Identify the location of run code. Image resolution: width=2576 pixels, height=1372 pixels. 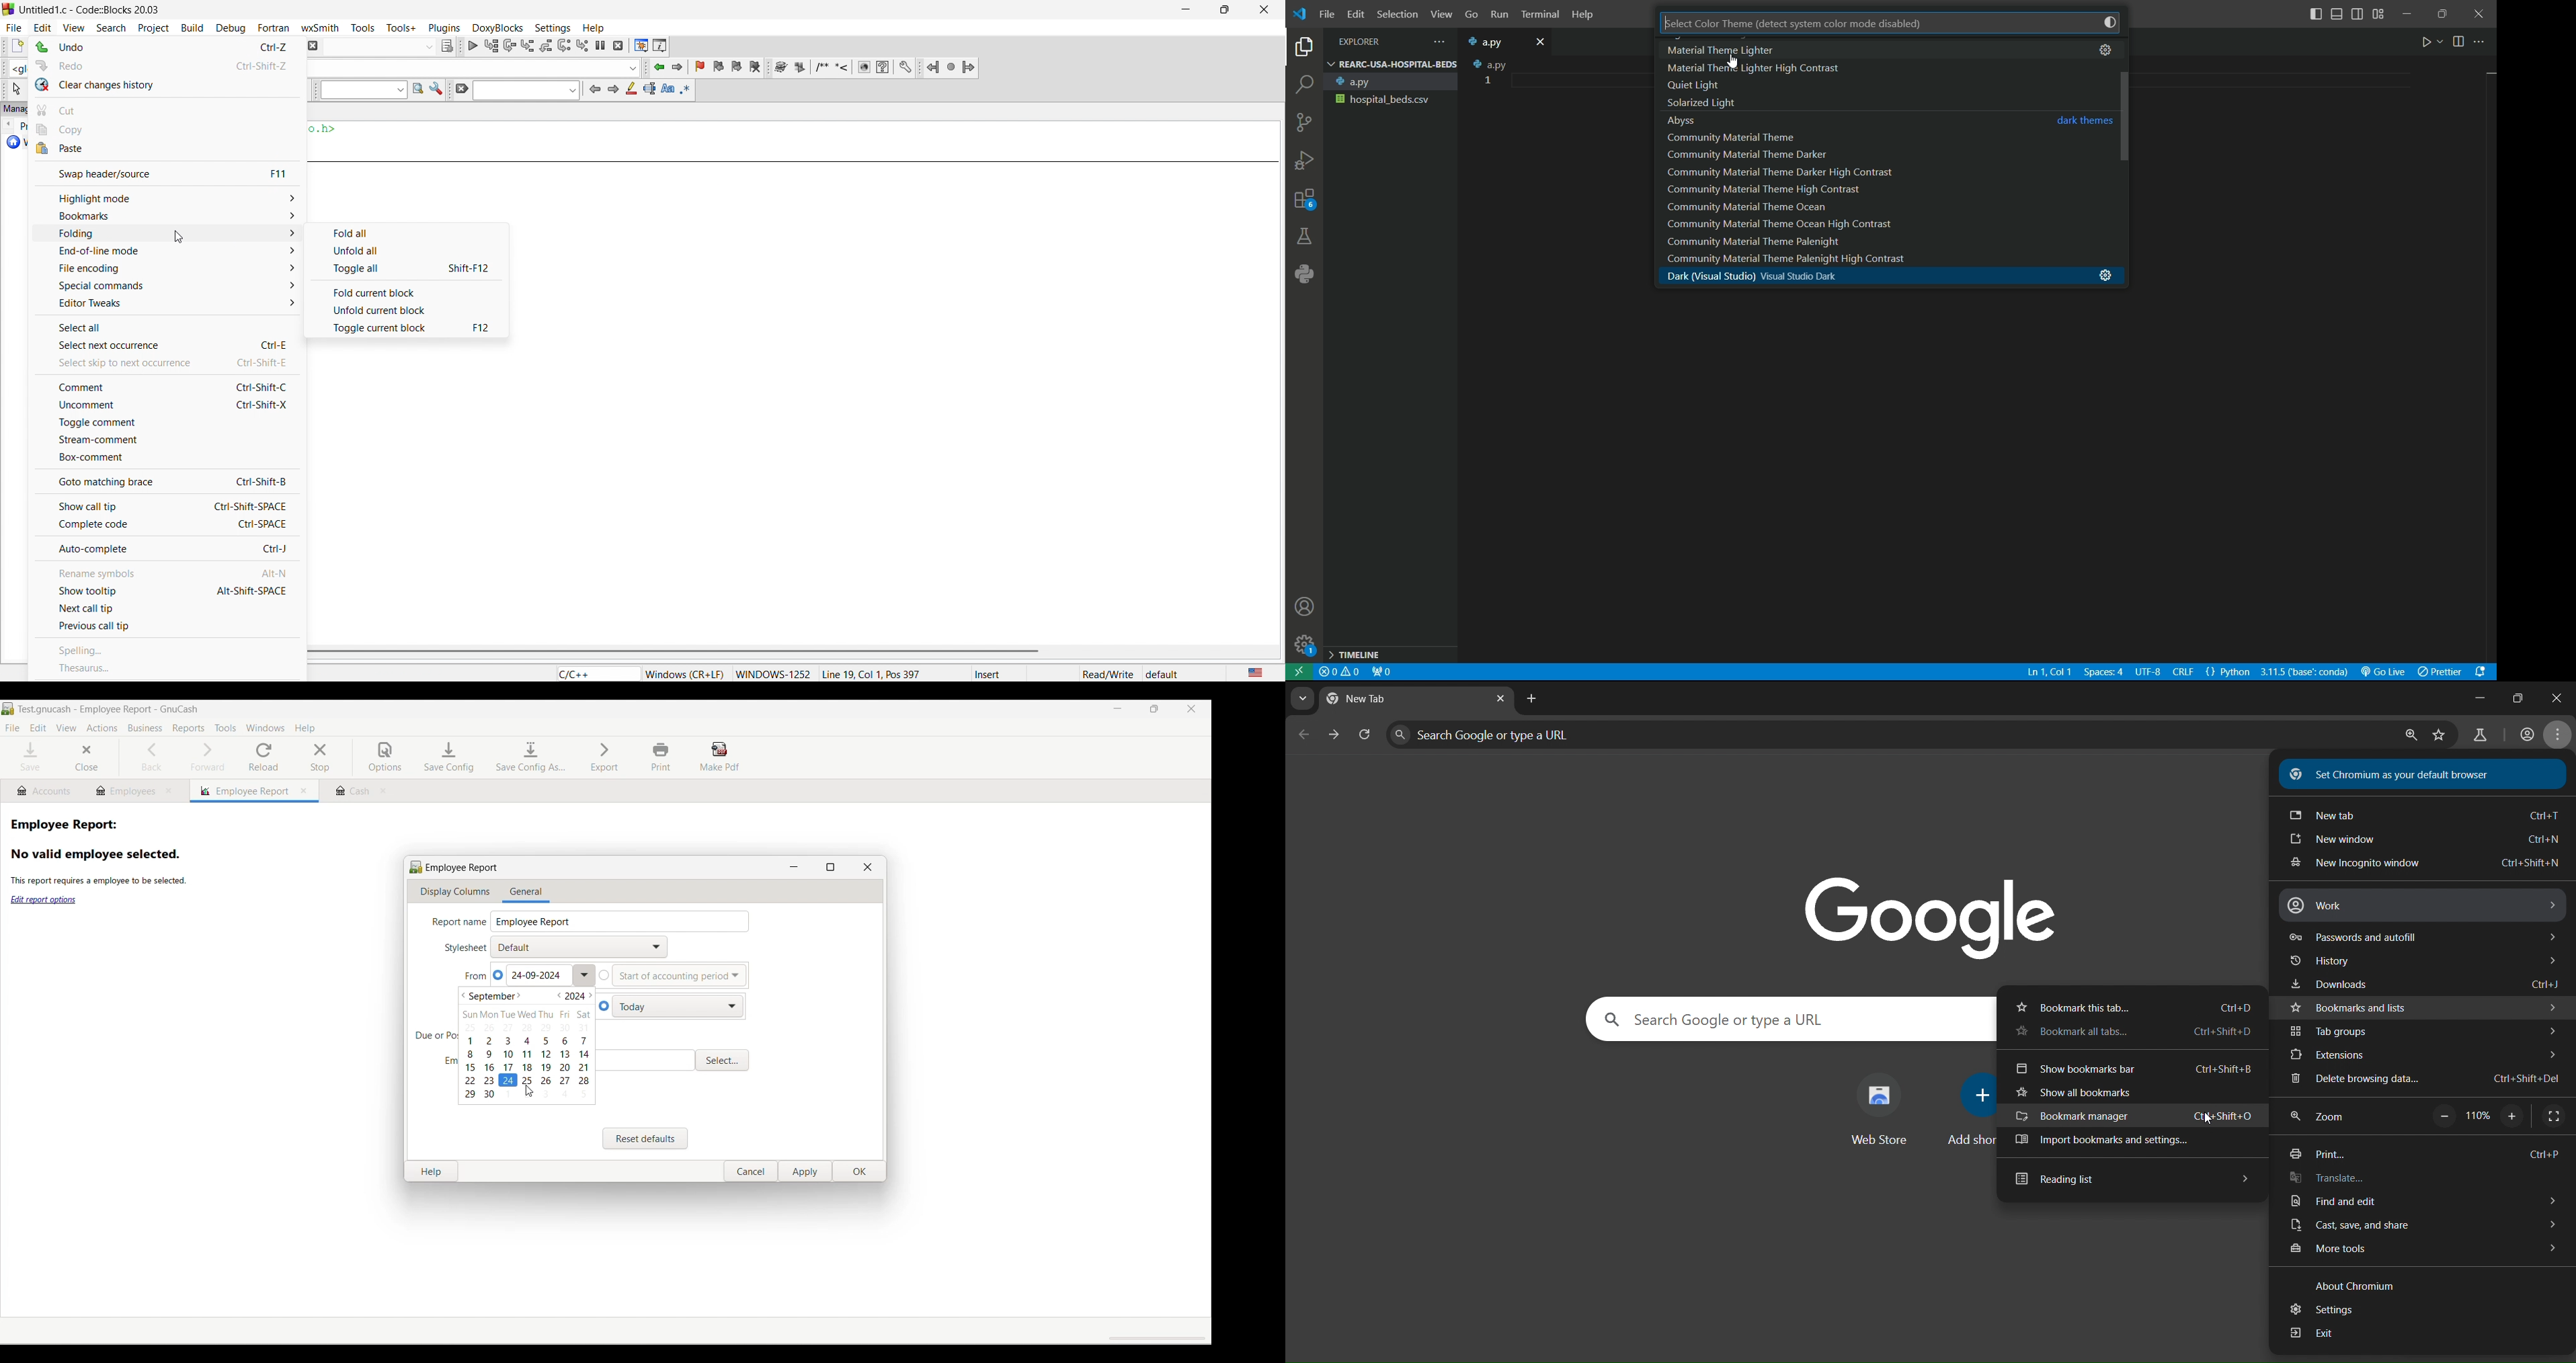
(2428, 42).